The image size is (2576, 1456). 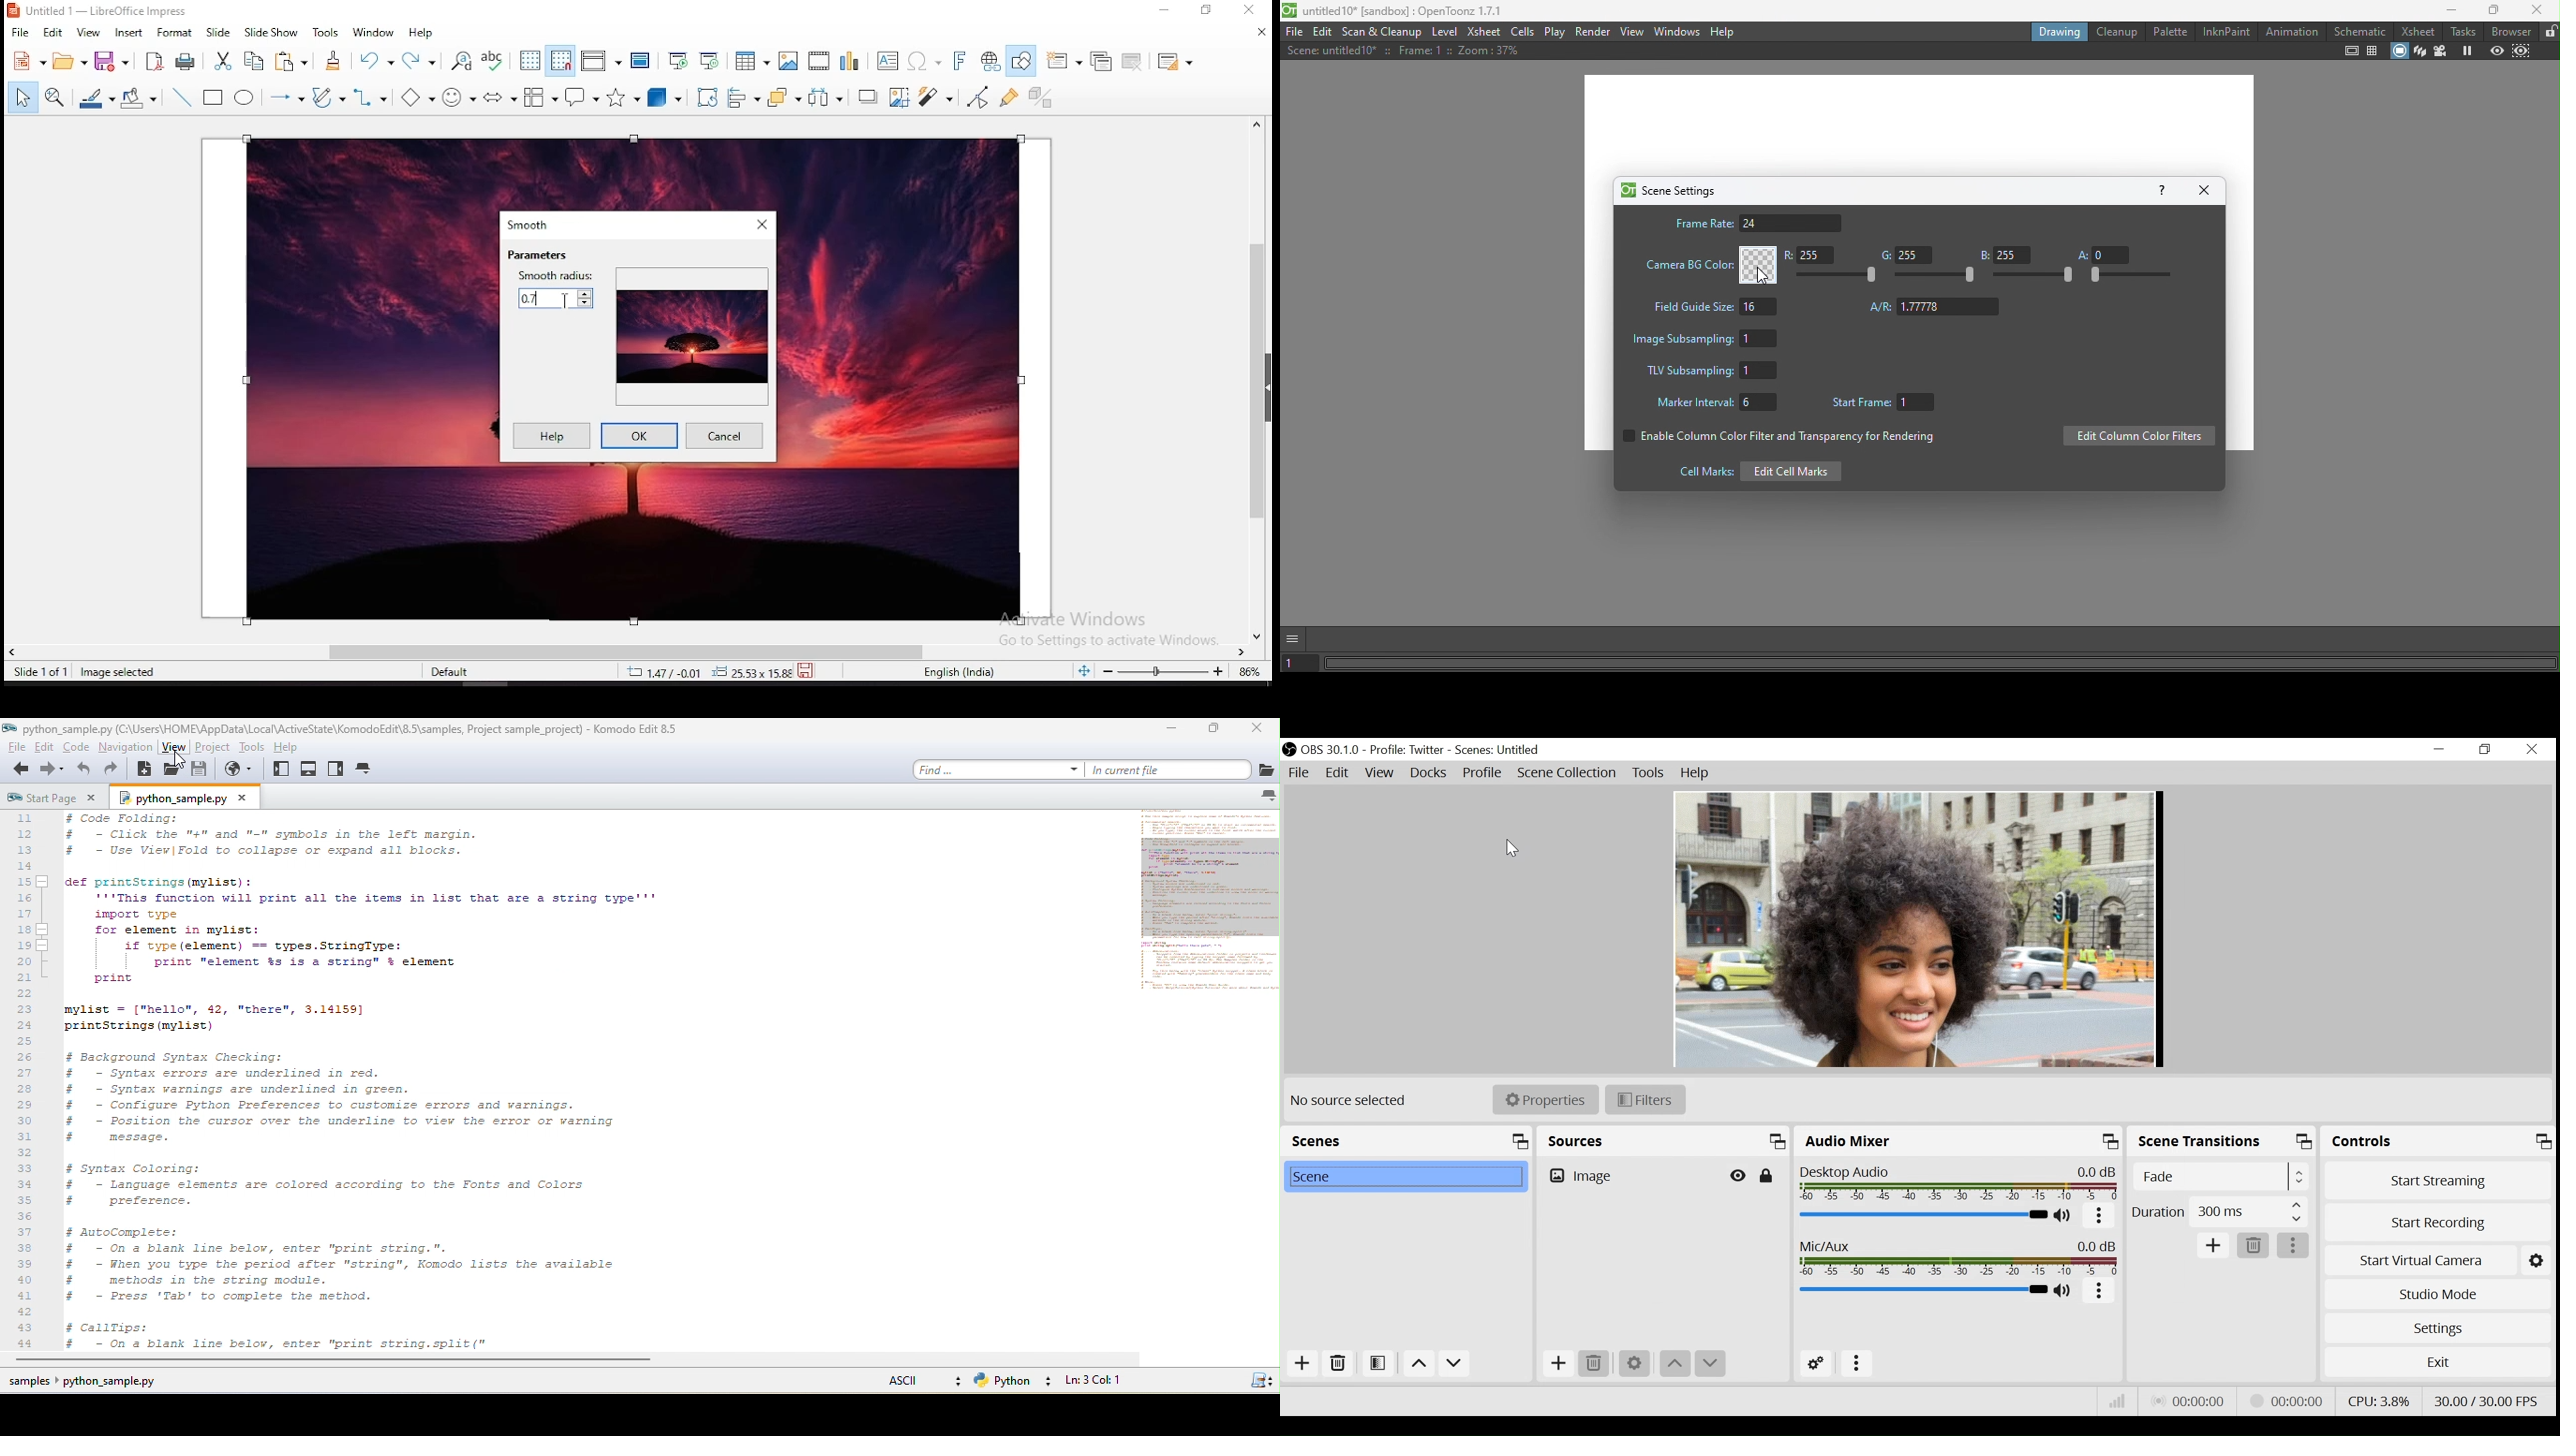 I want to click on Start Streaming, so click(x=2438, y=1179).